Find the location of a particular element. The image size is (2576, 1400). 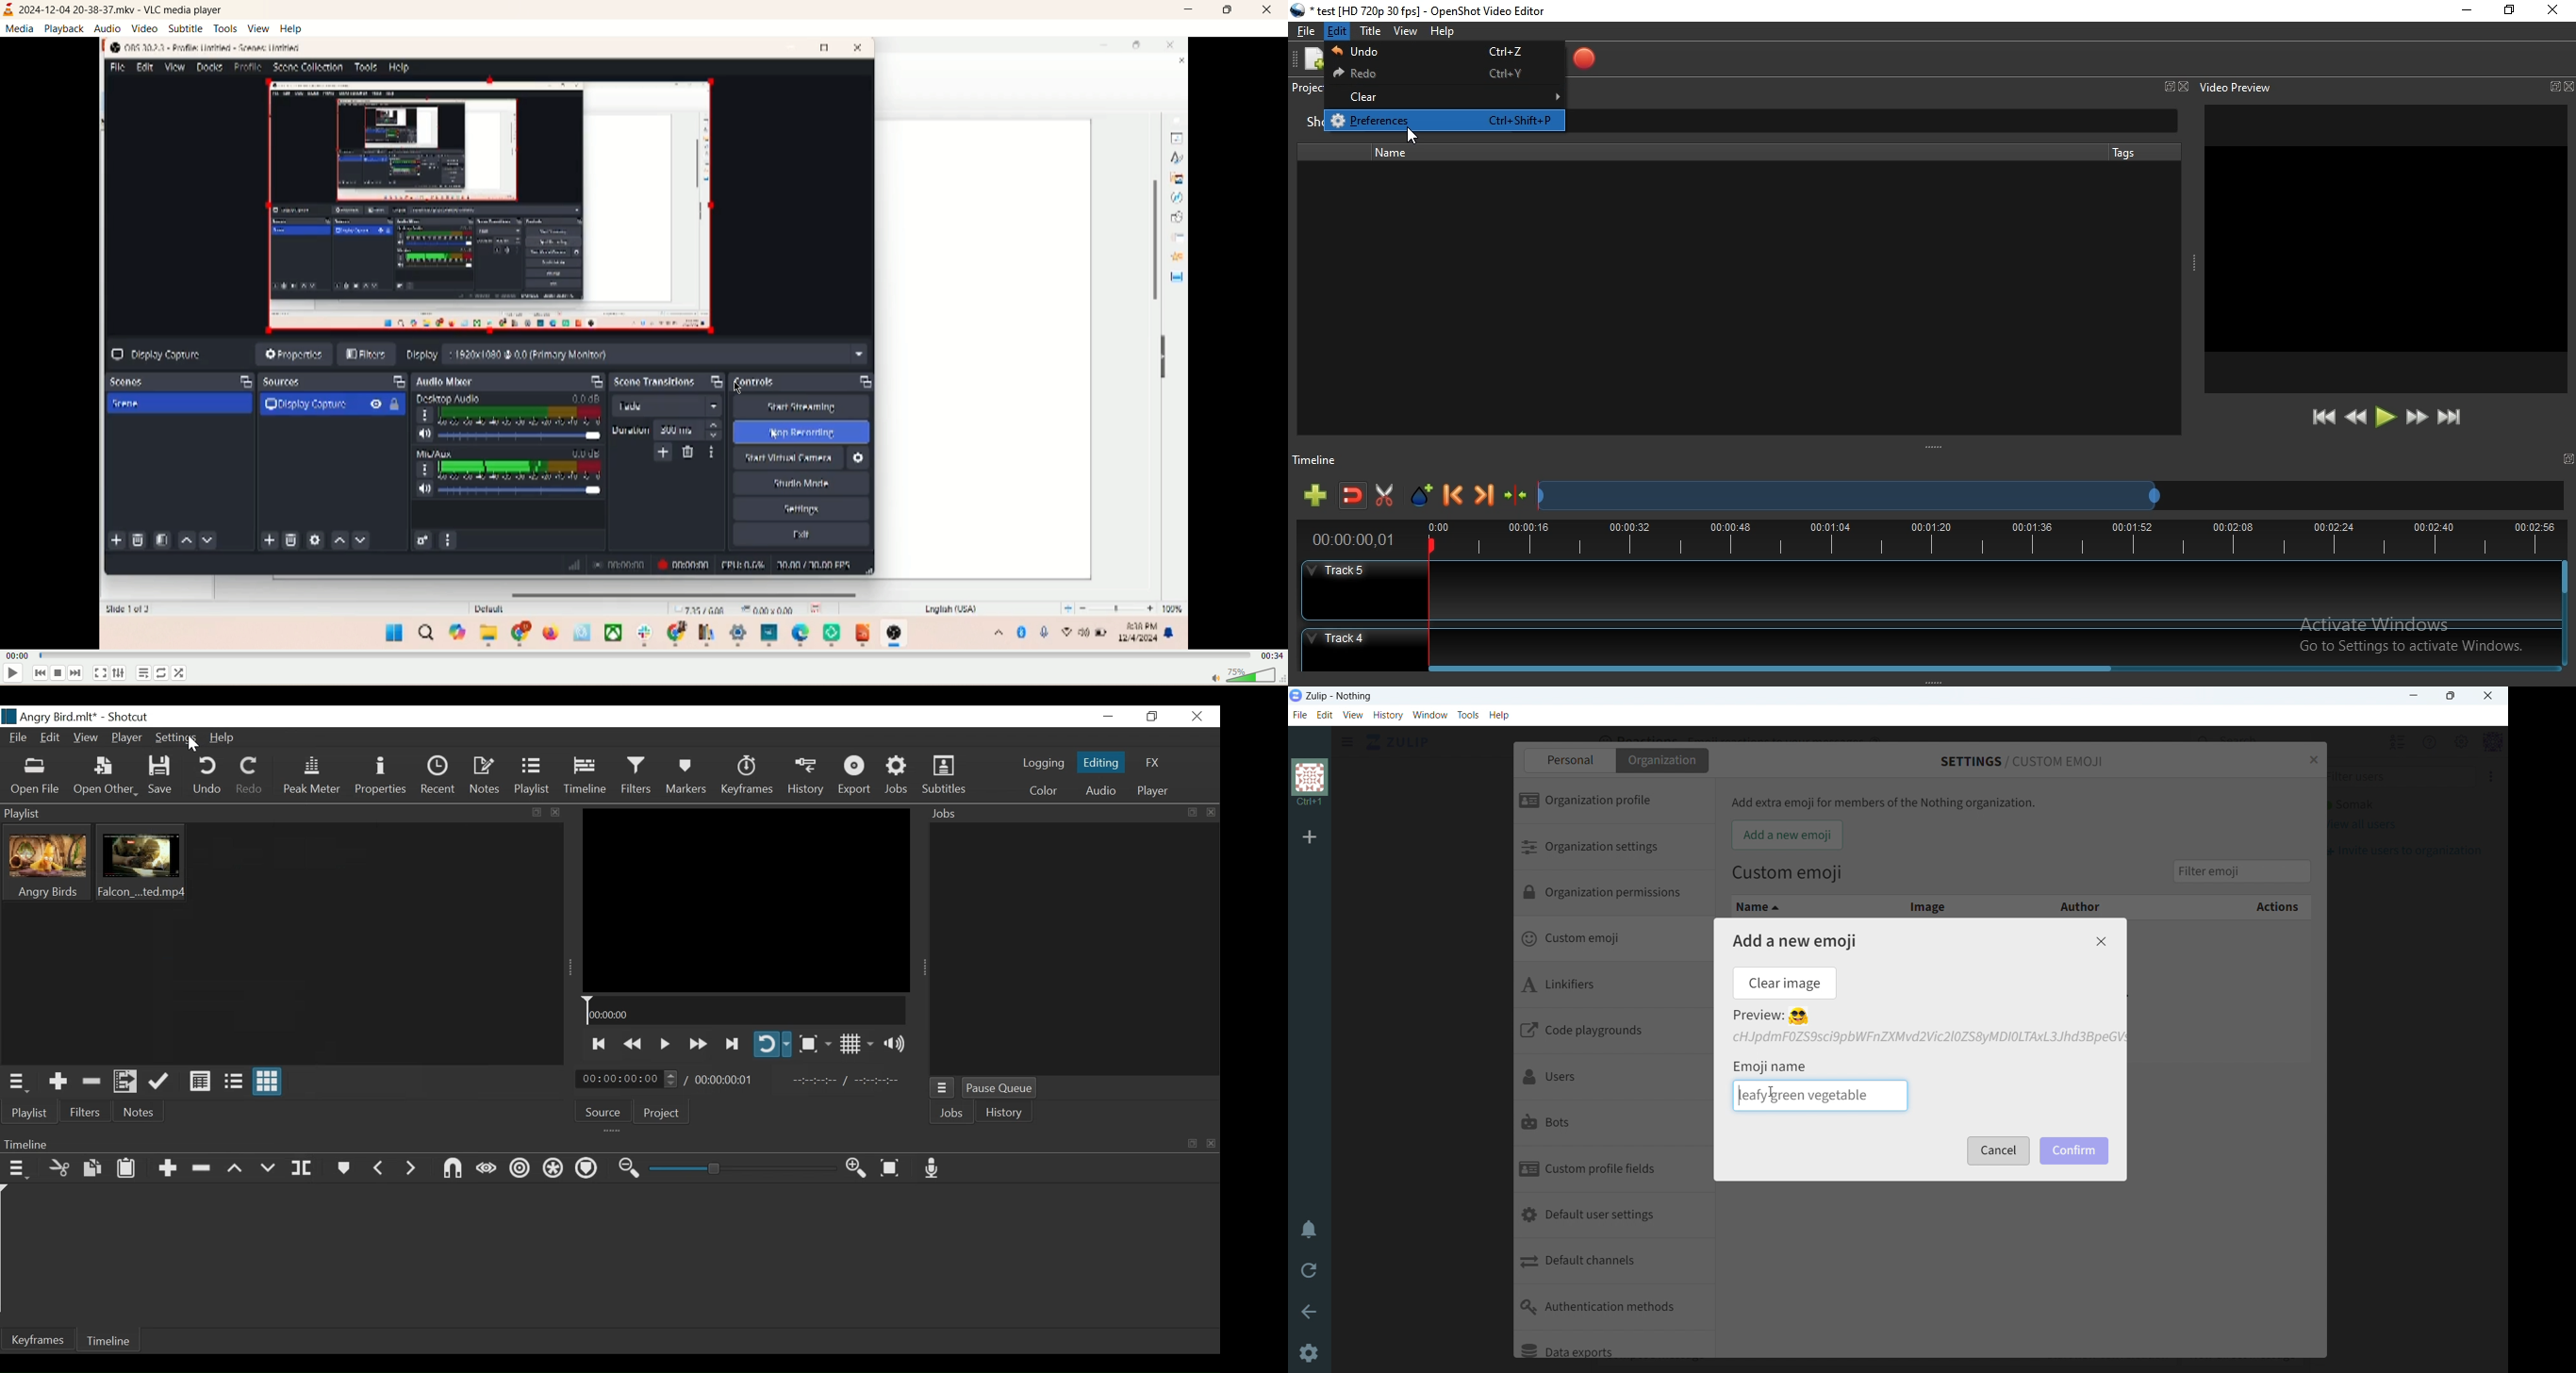

Redo is located at coordinates (250, 778).